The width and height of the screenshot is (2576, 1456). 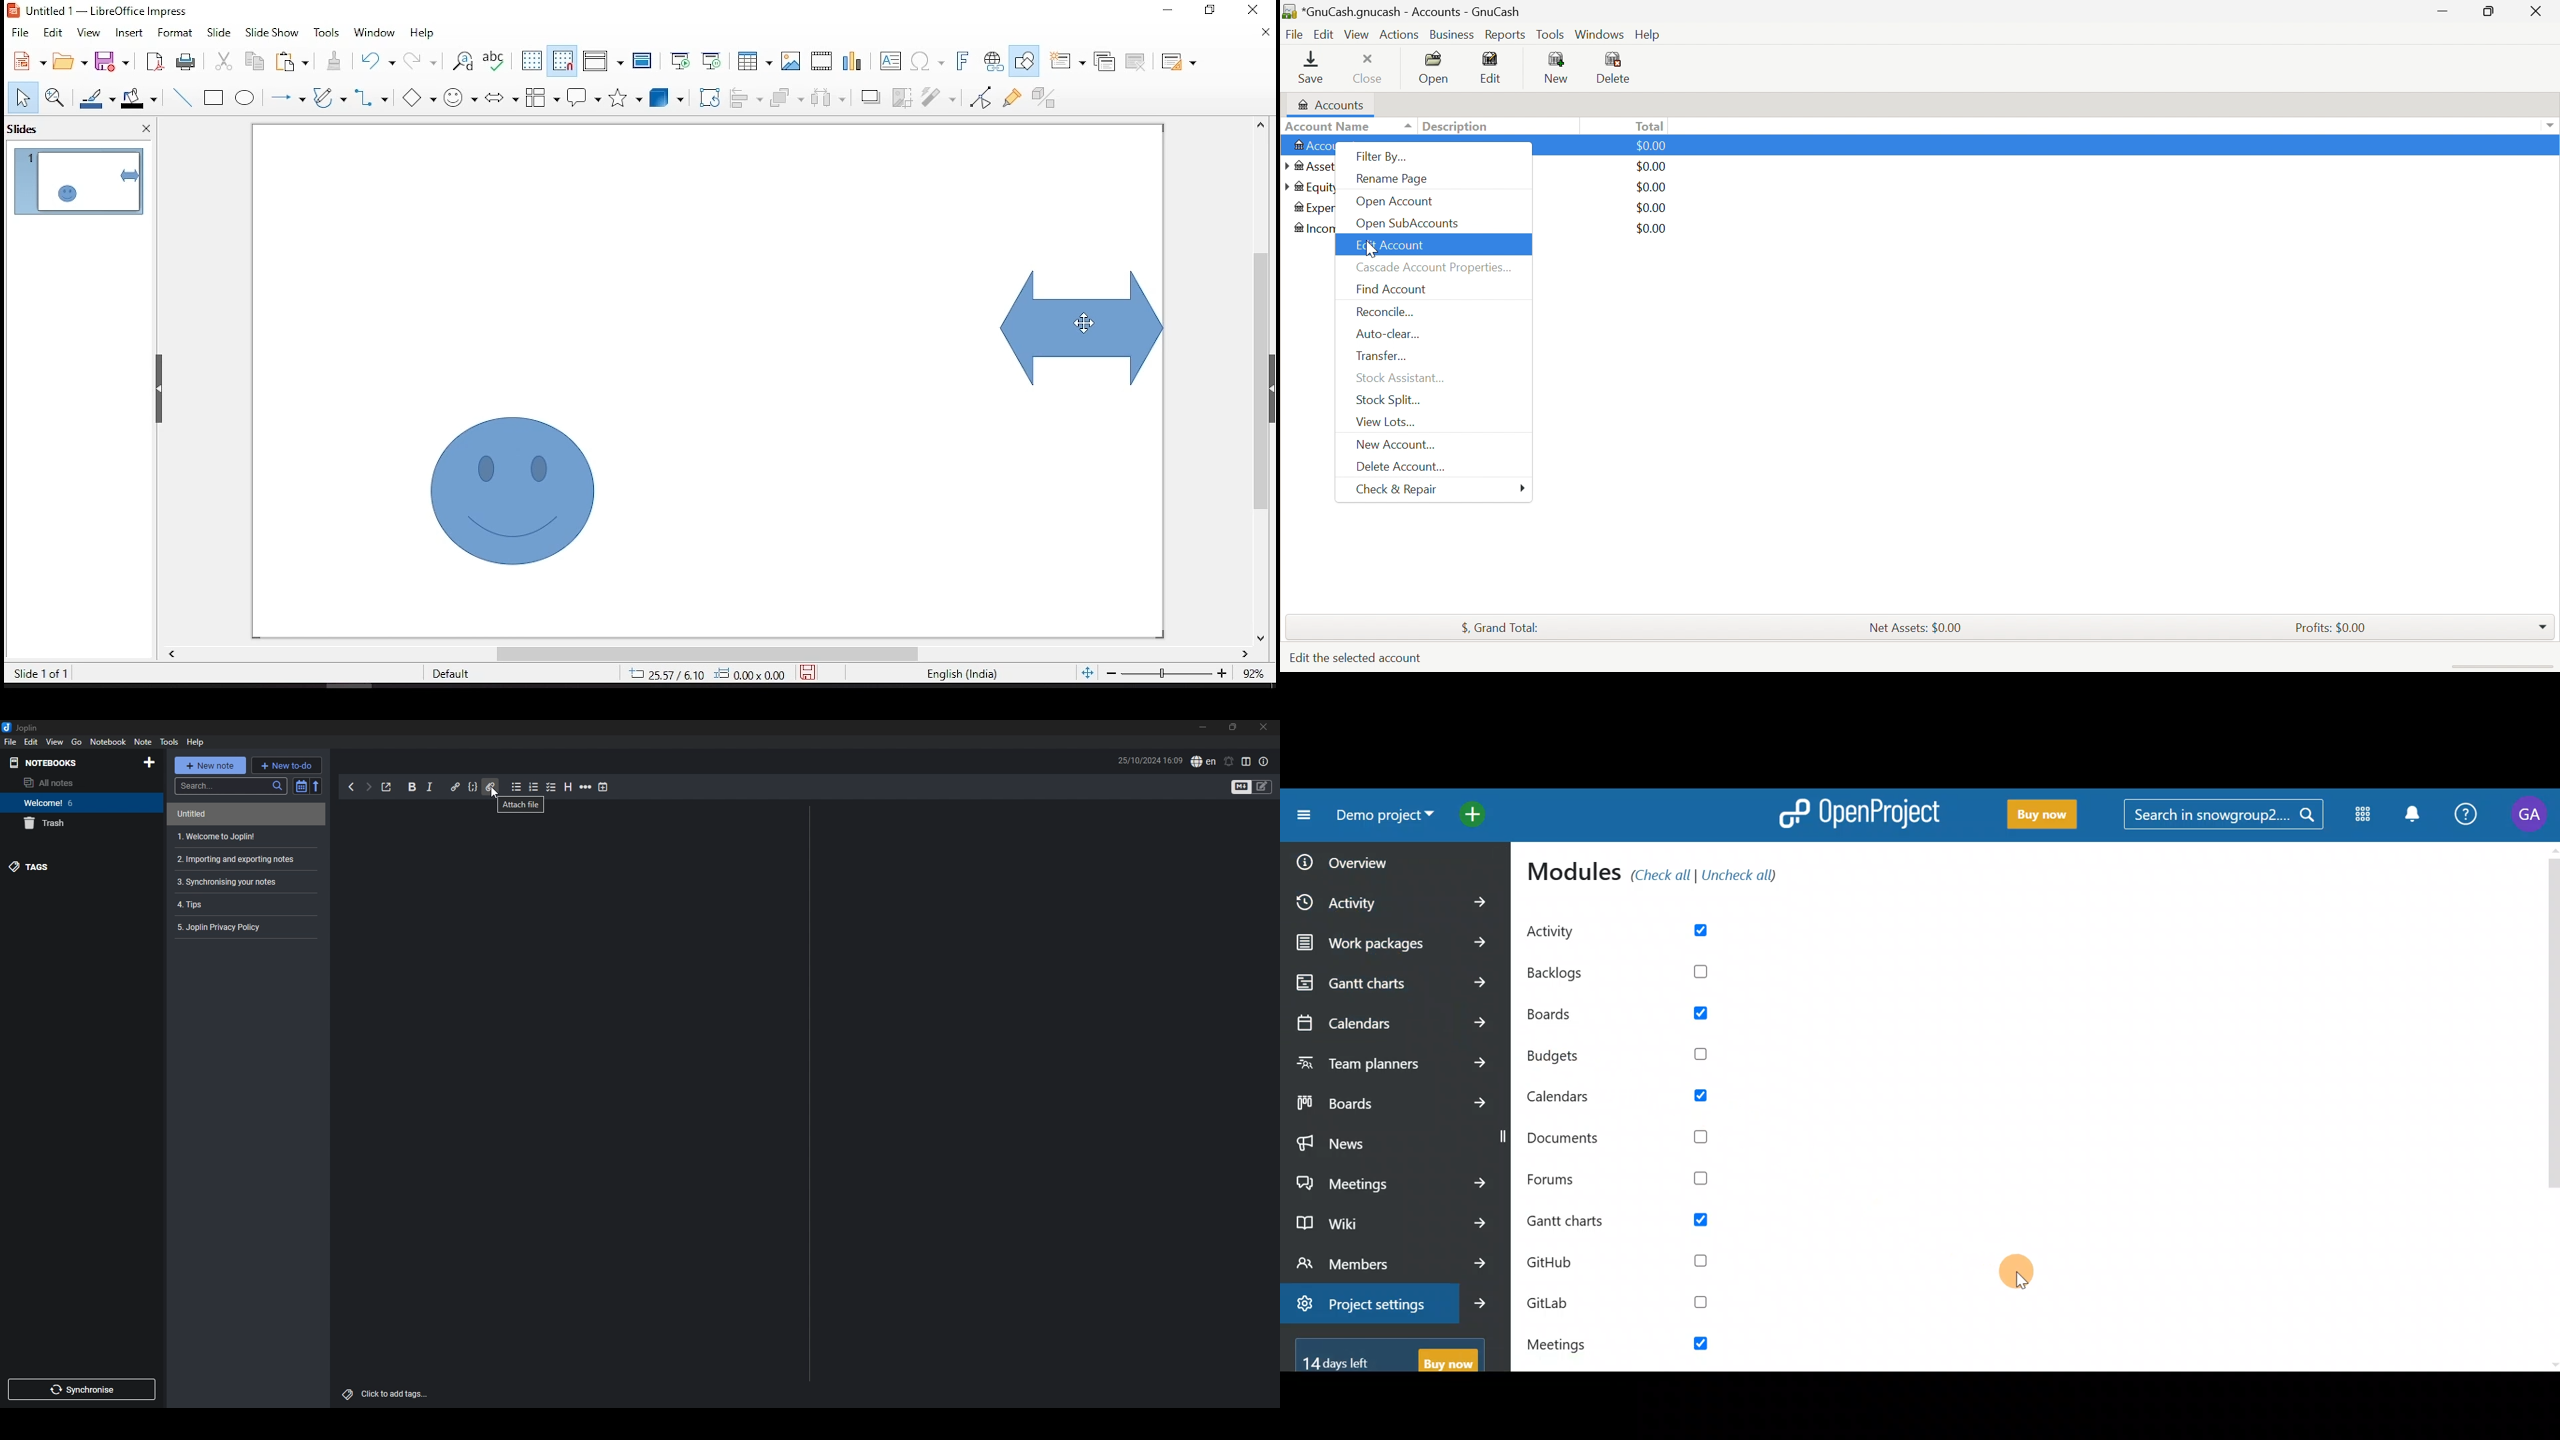 What do you see at coordinates (517, 787) in the screenshot?
I see `bulleted list` at bounding box center [517, 787].